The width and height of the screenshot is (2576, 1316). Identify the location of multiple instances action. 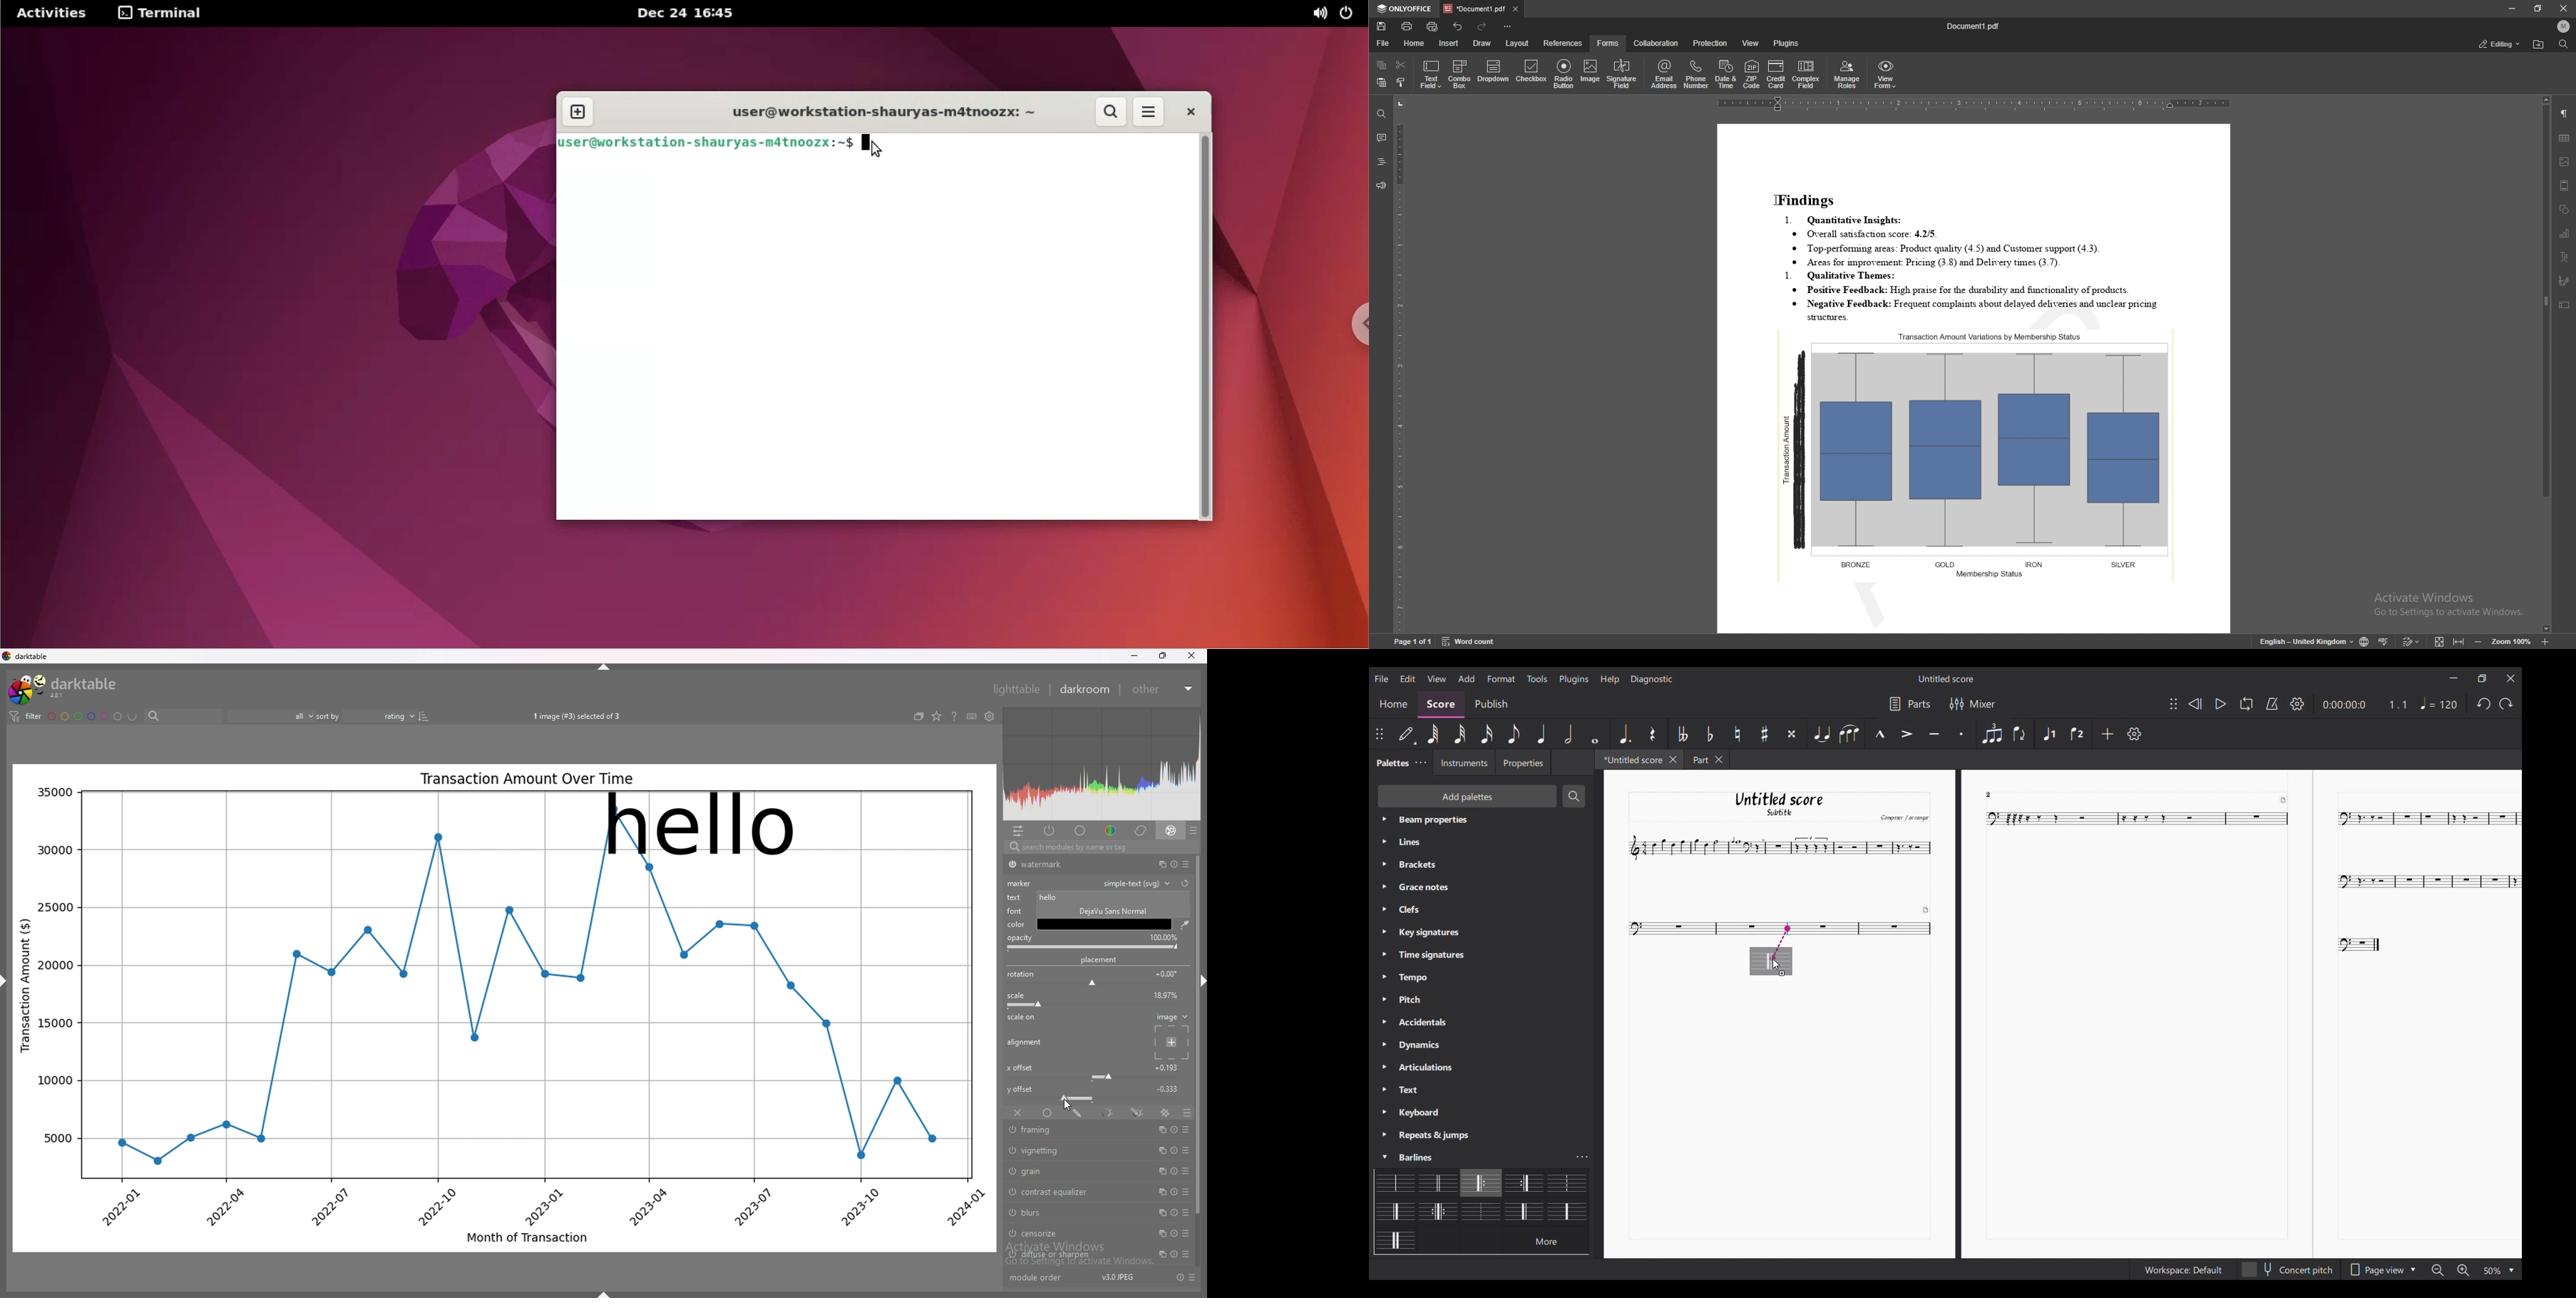
(1159, 1233).